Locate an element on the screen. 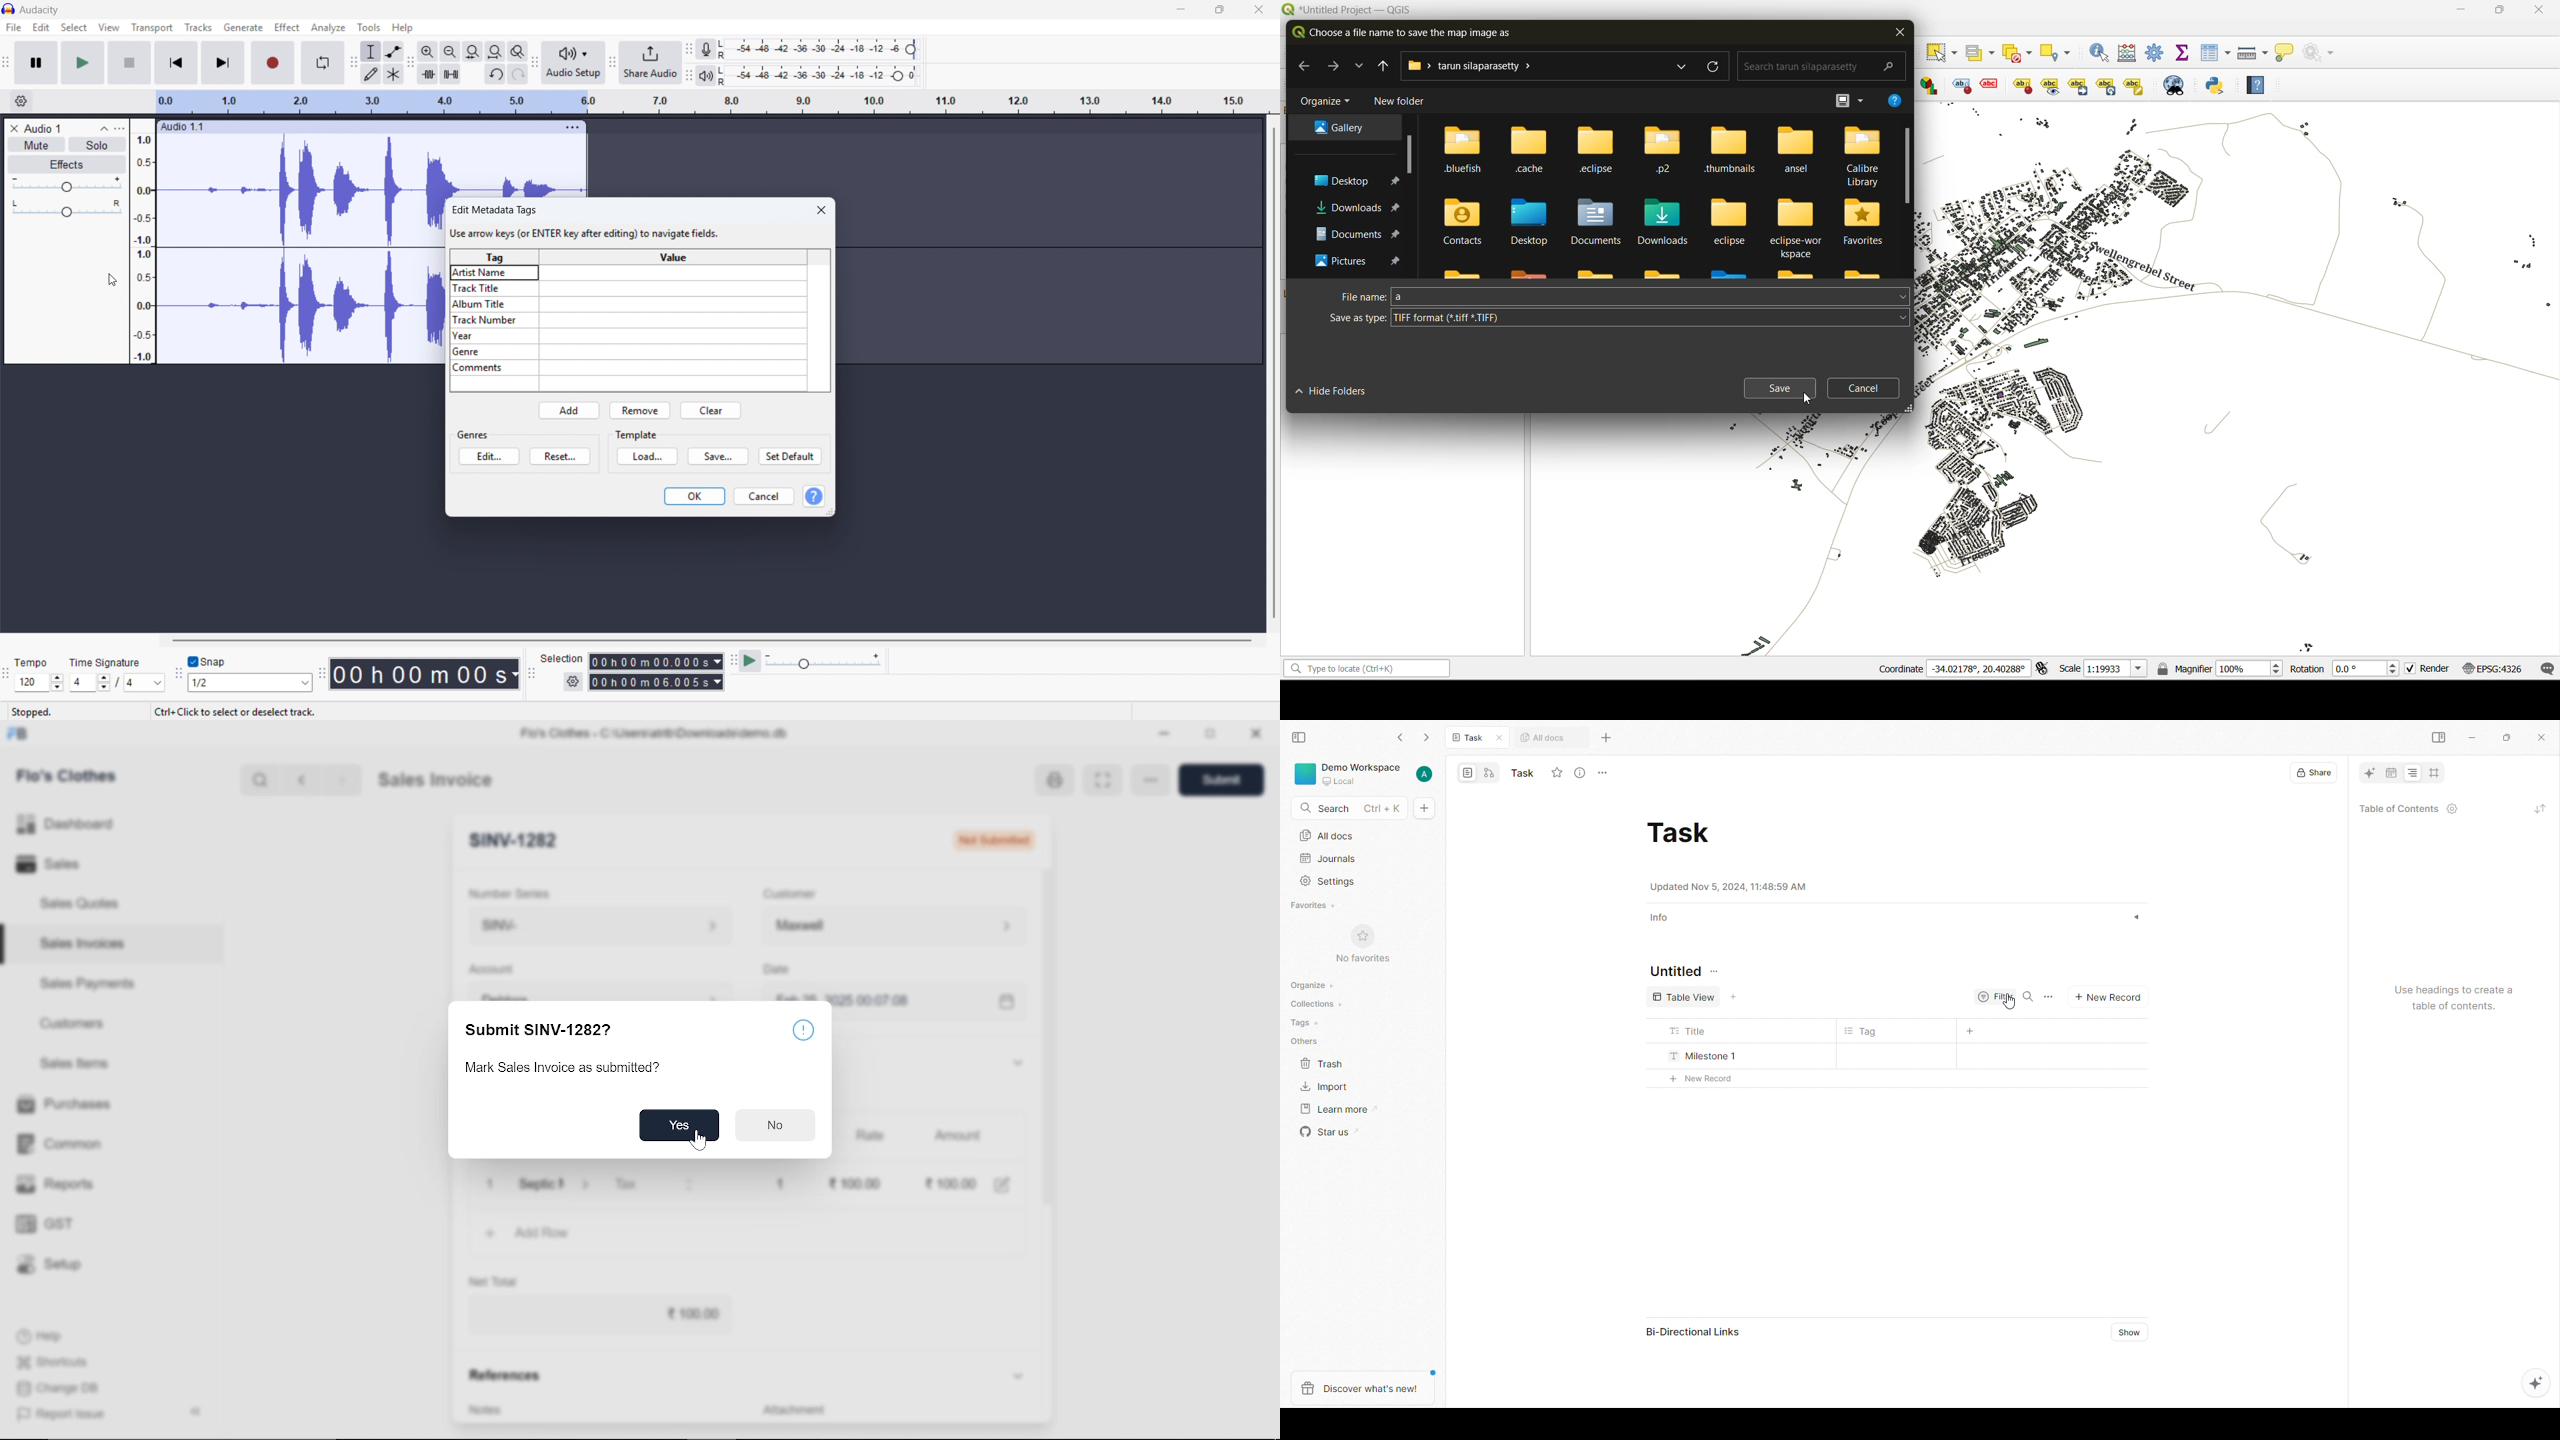 The height and width of the screenshot is (1456, 2576). Info is located at coordinates (1662, 917).